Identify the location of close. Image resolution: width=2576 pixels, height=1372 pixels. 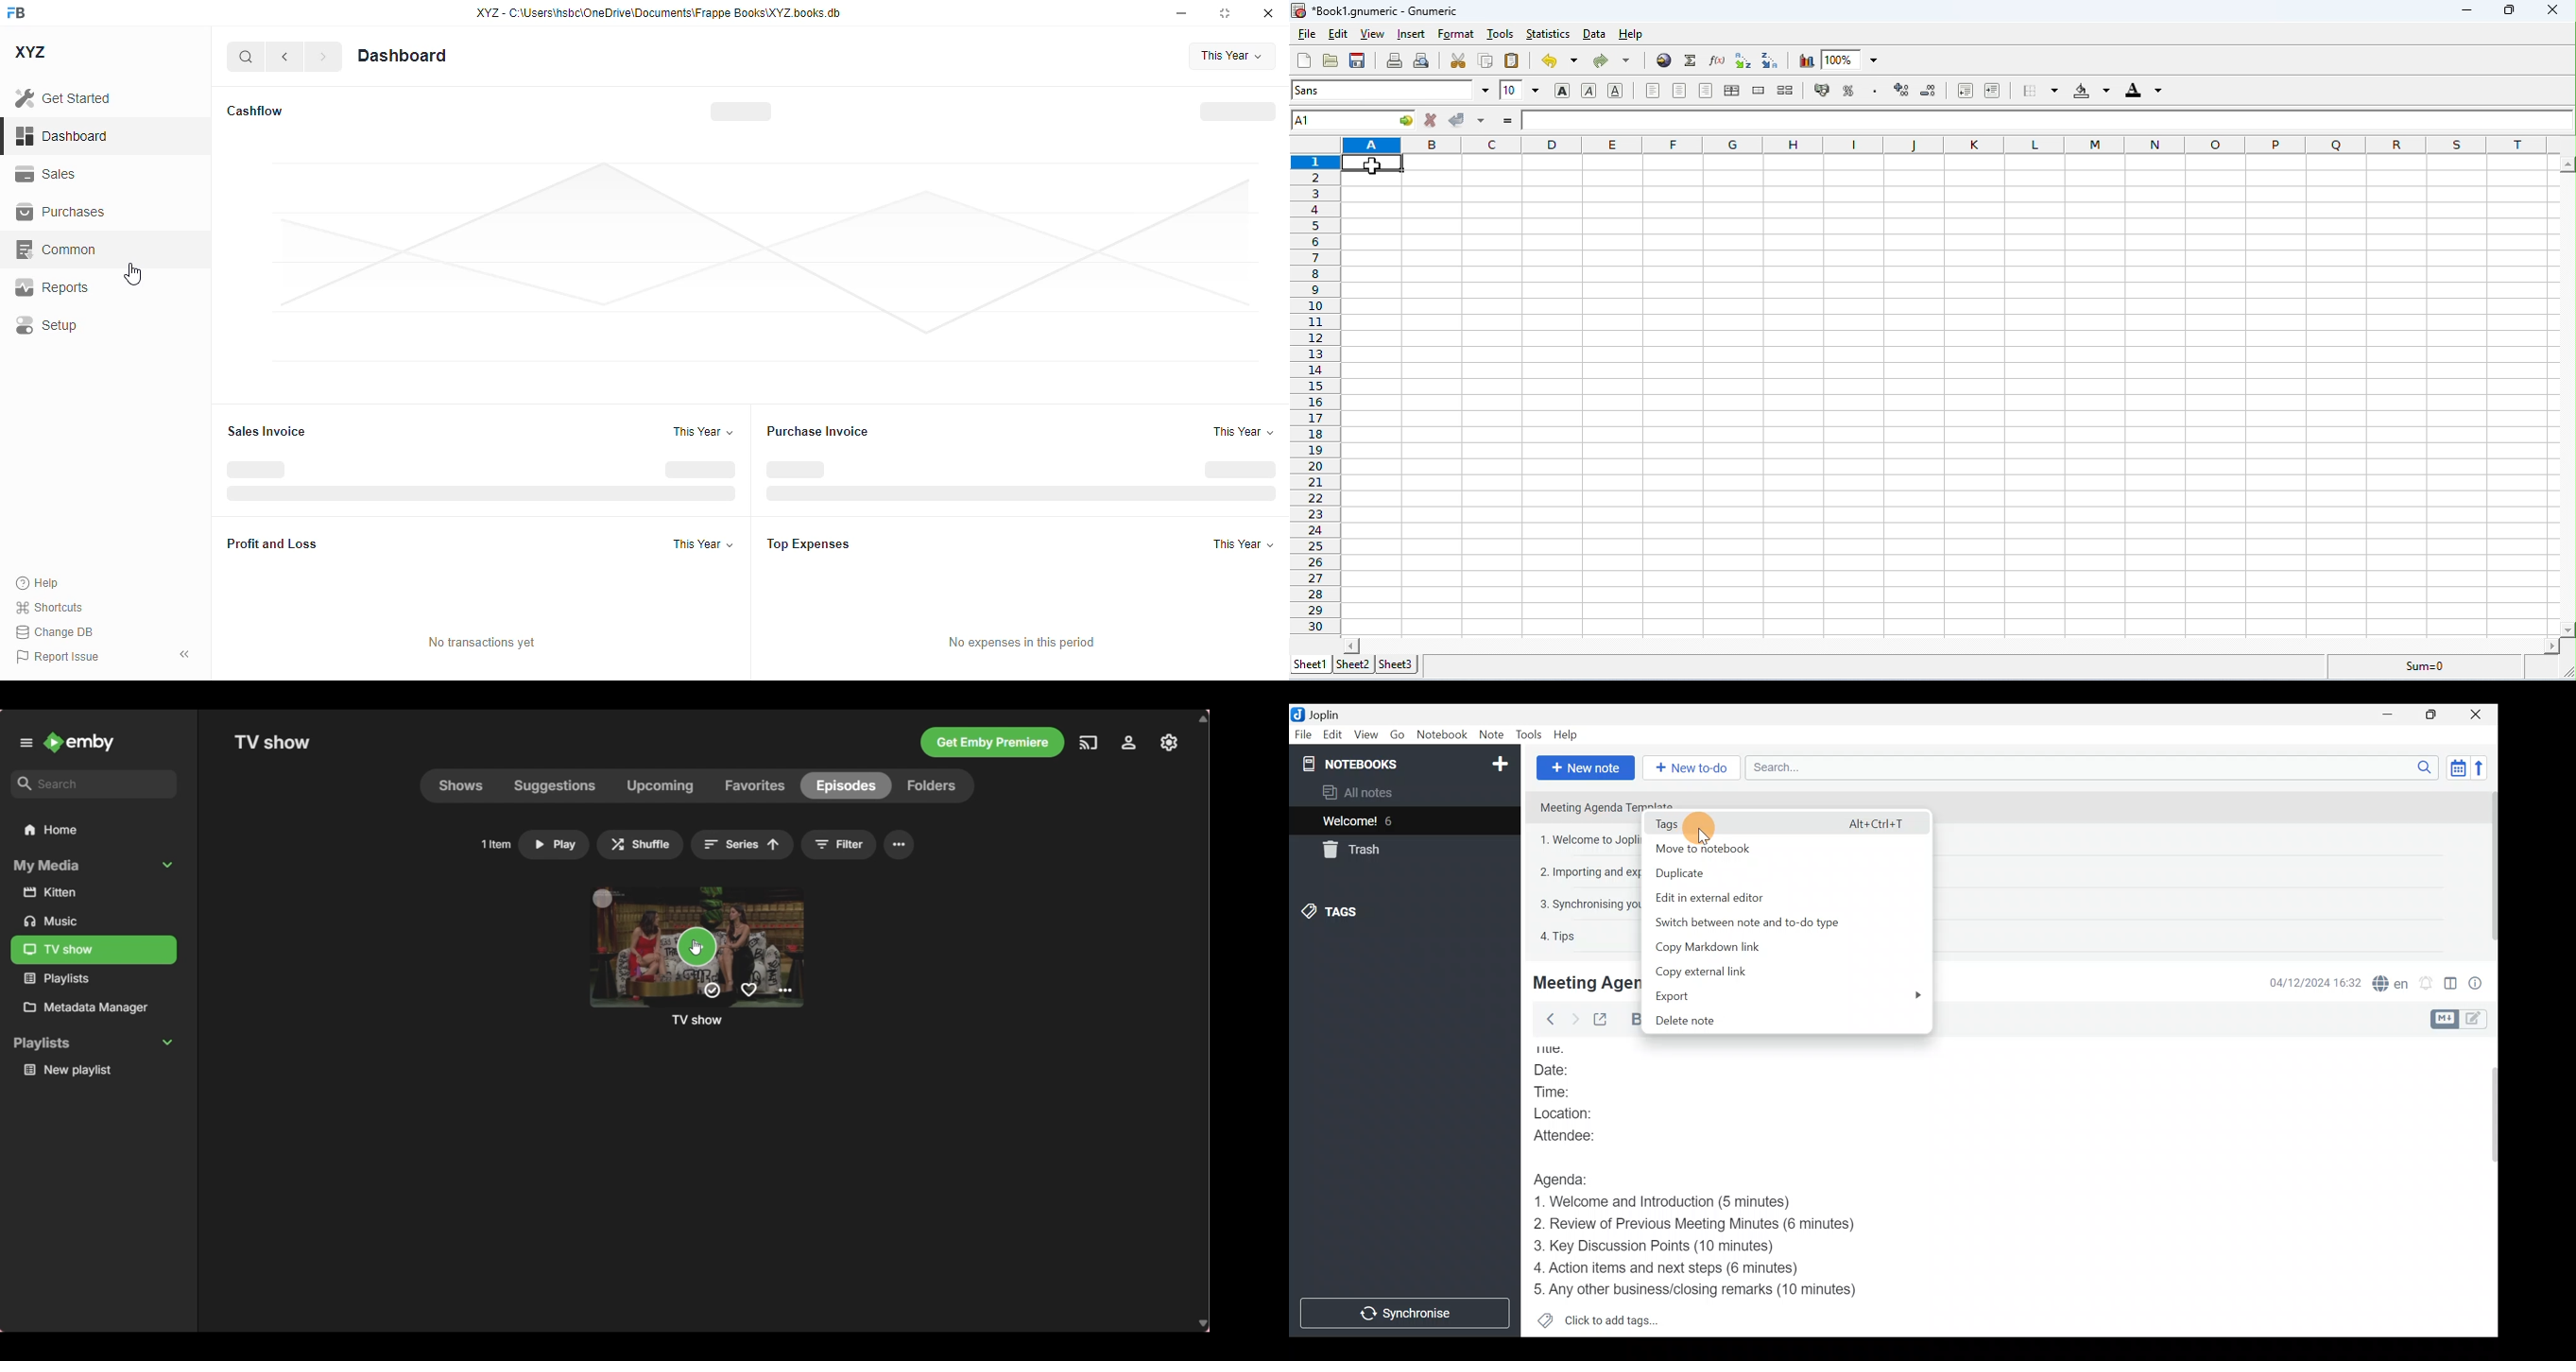
(1268, 13).